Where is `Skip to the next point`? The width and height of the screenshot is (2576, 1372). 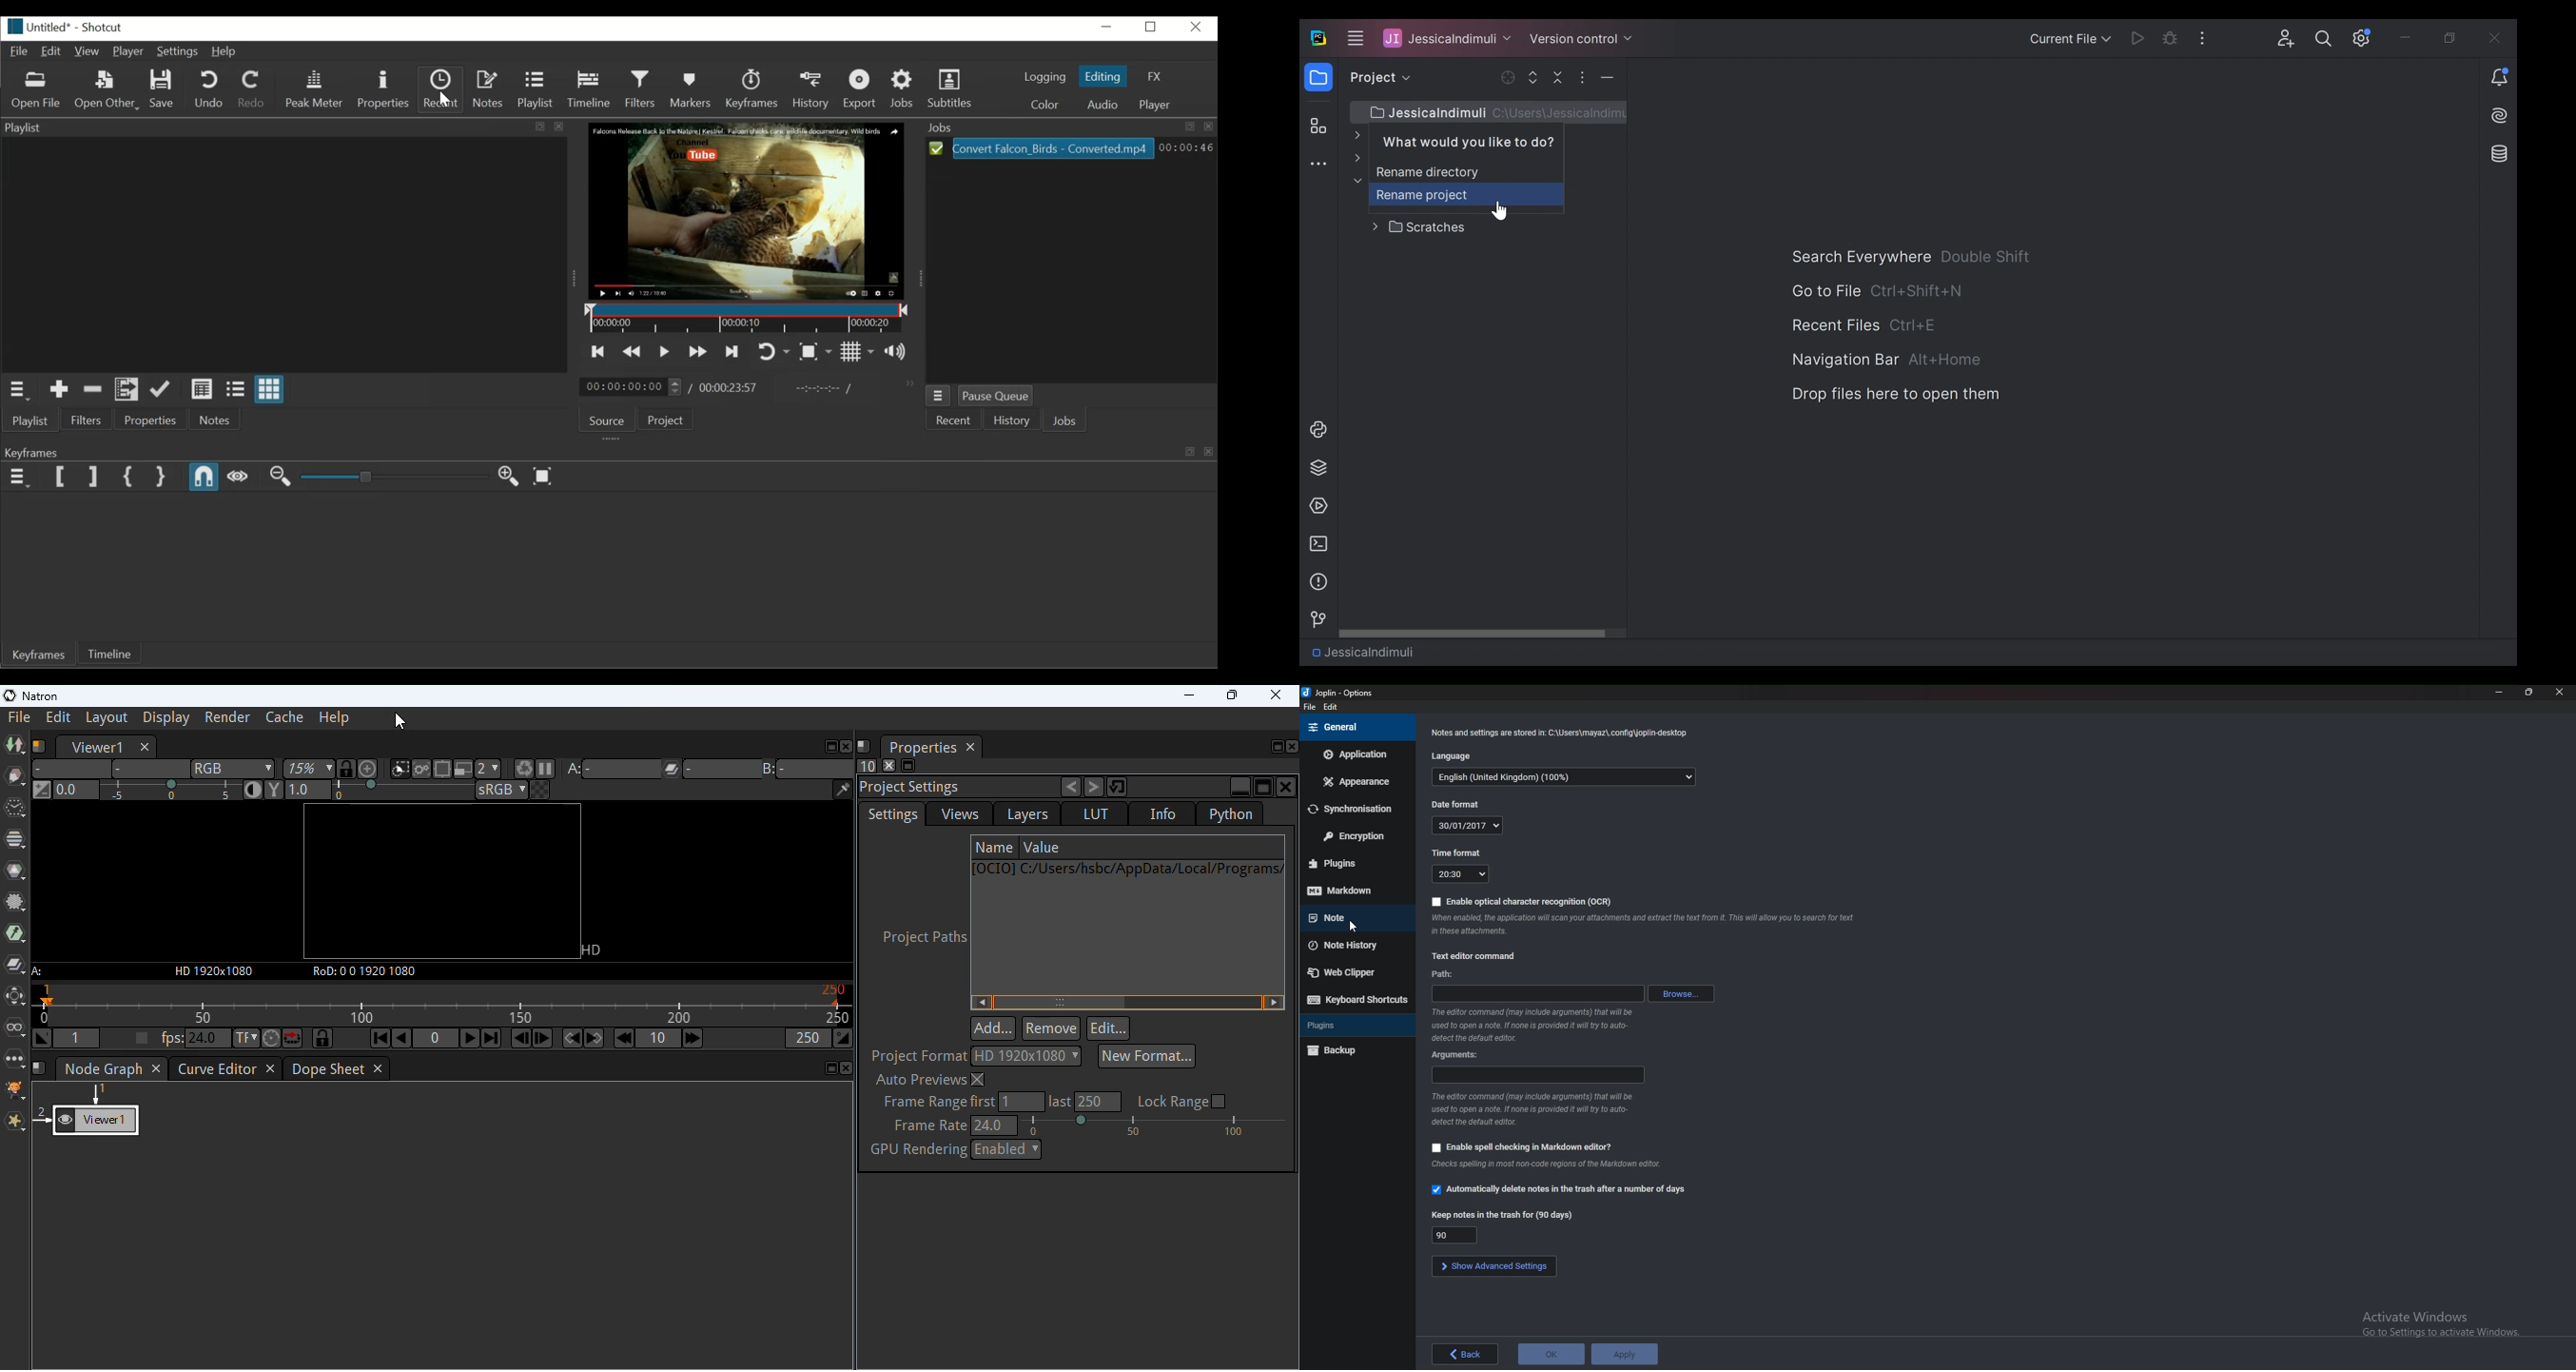
Skip to the next point is located at coordinates (730, 352).